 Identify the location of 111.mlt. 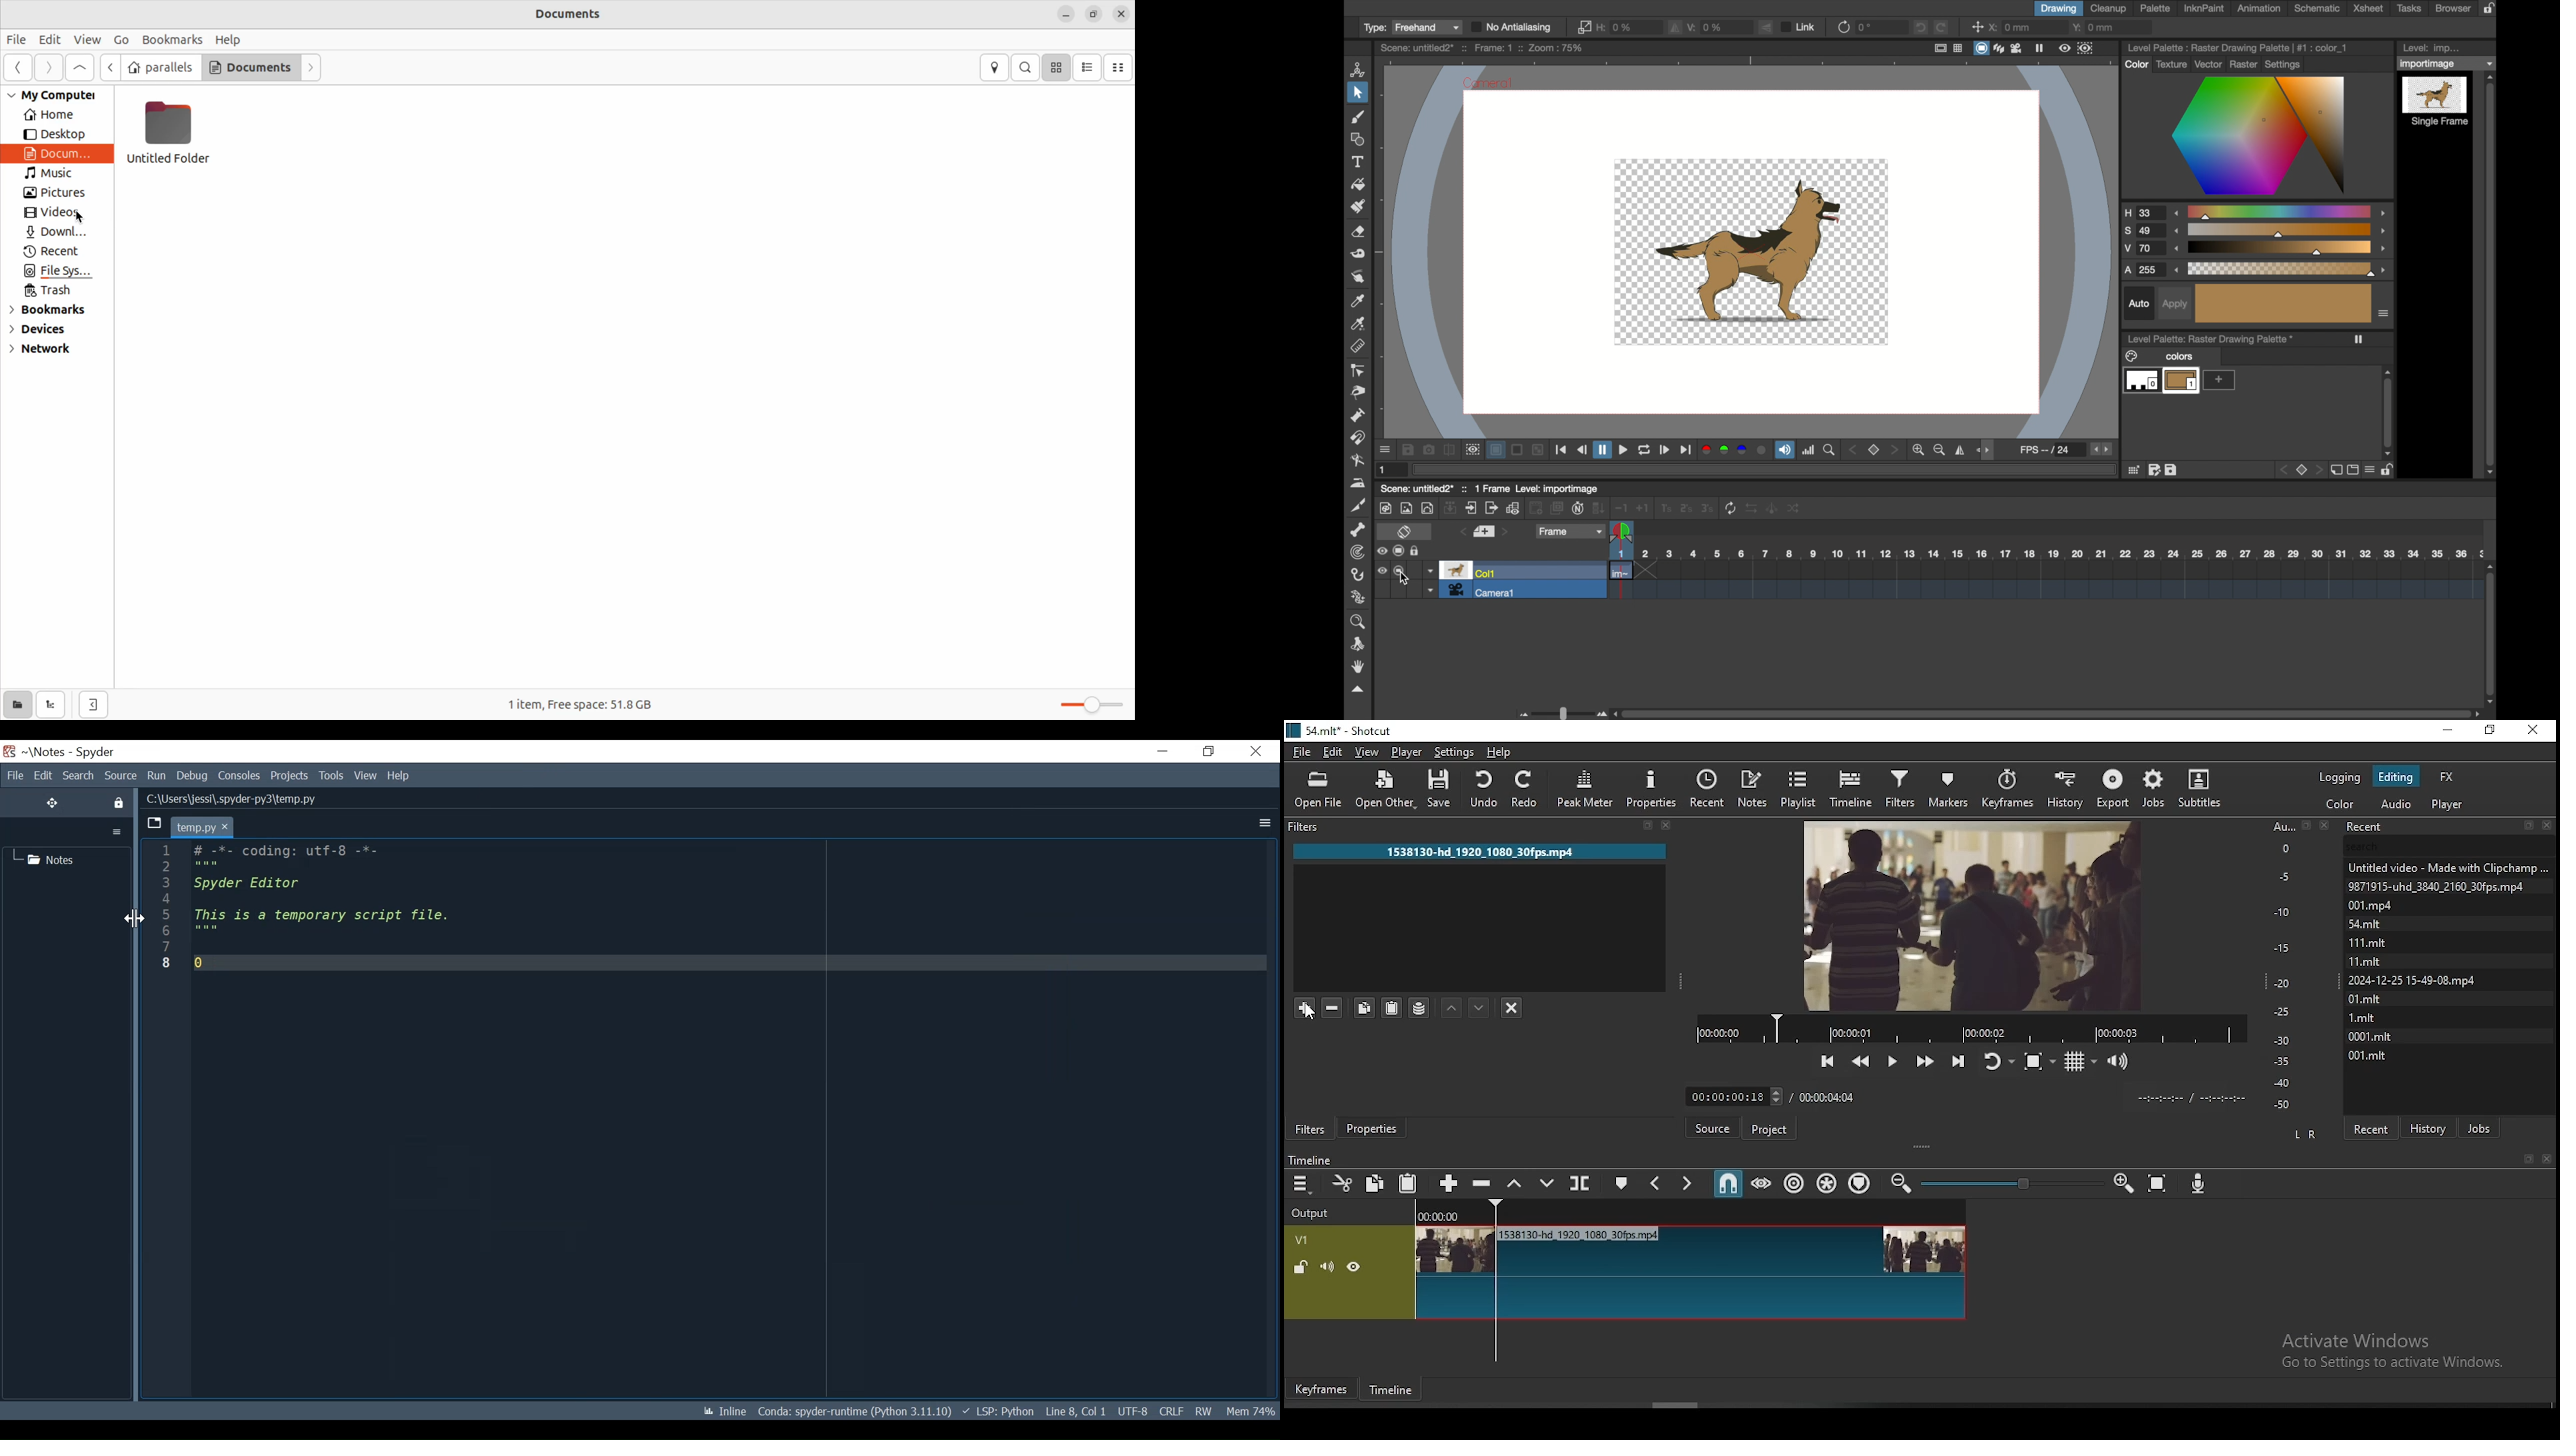
(2367, 940).